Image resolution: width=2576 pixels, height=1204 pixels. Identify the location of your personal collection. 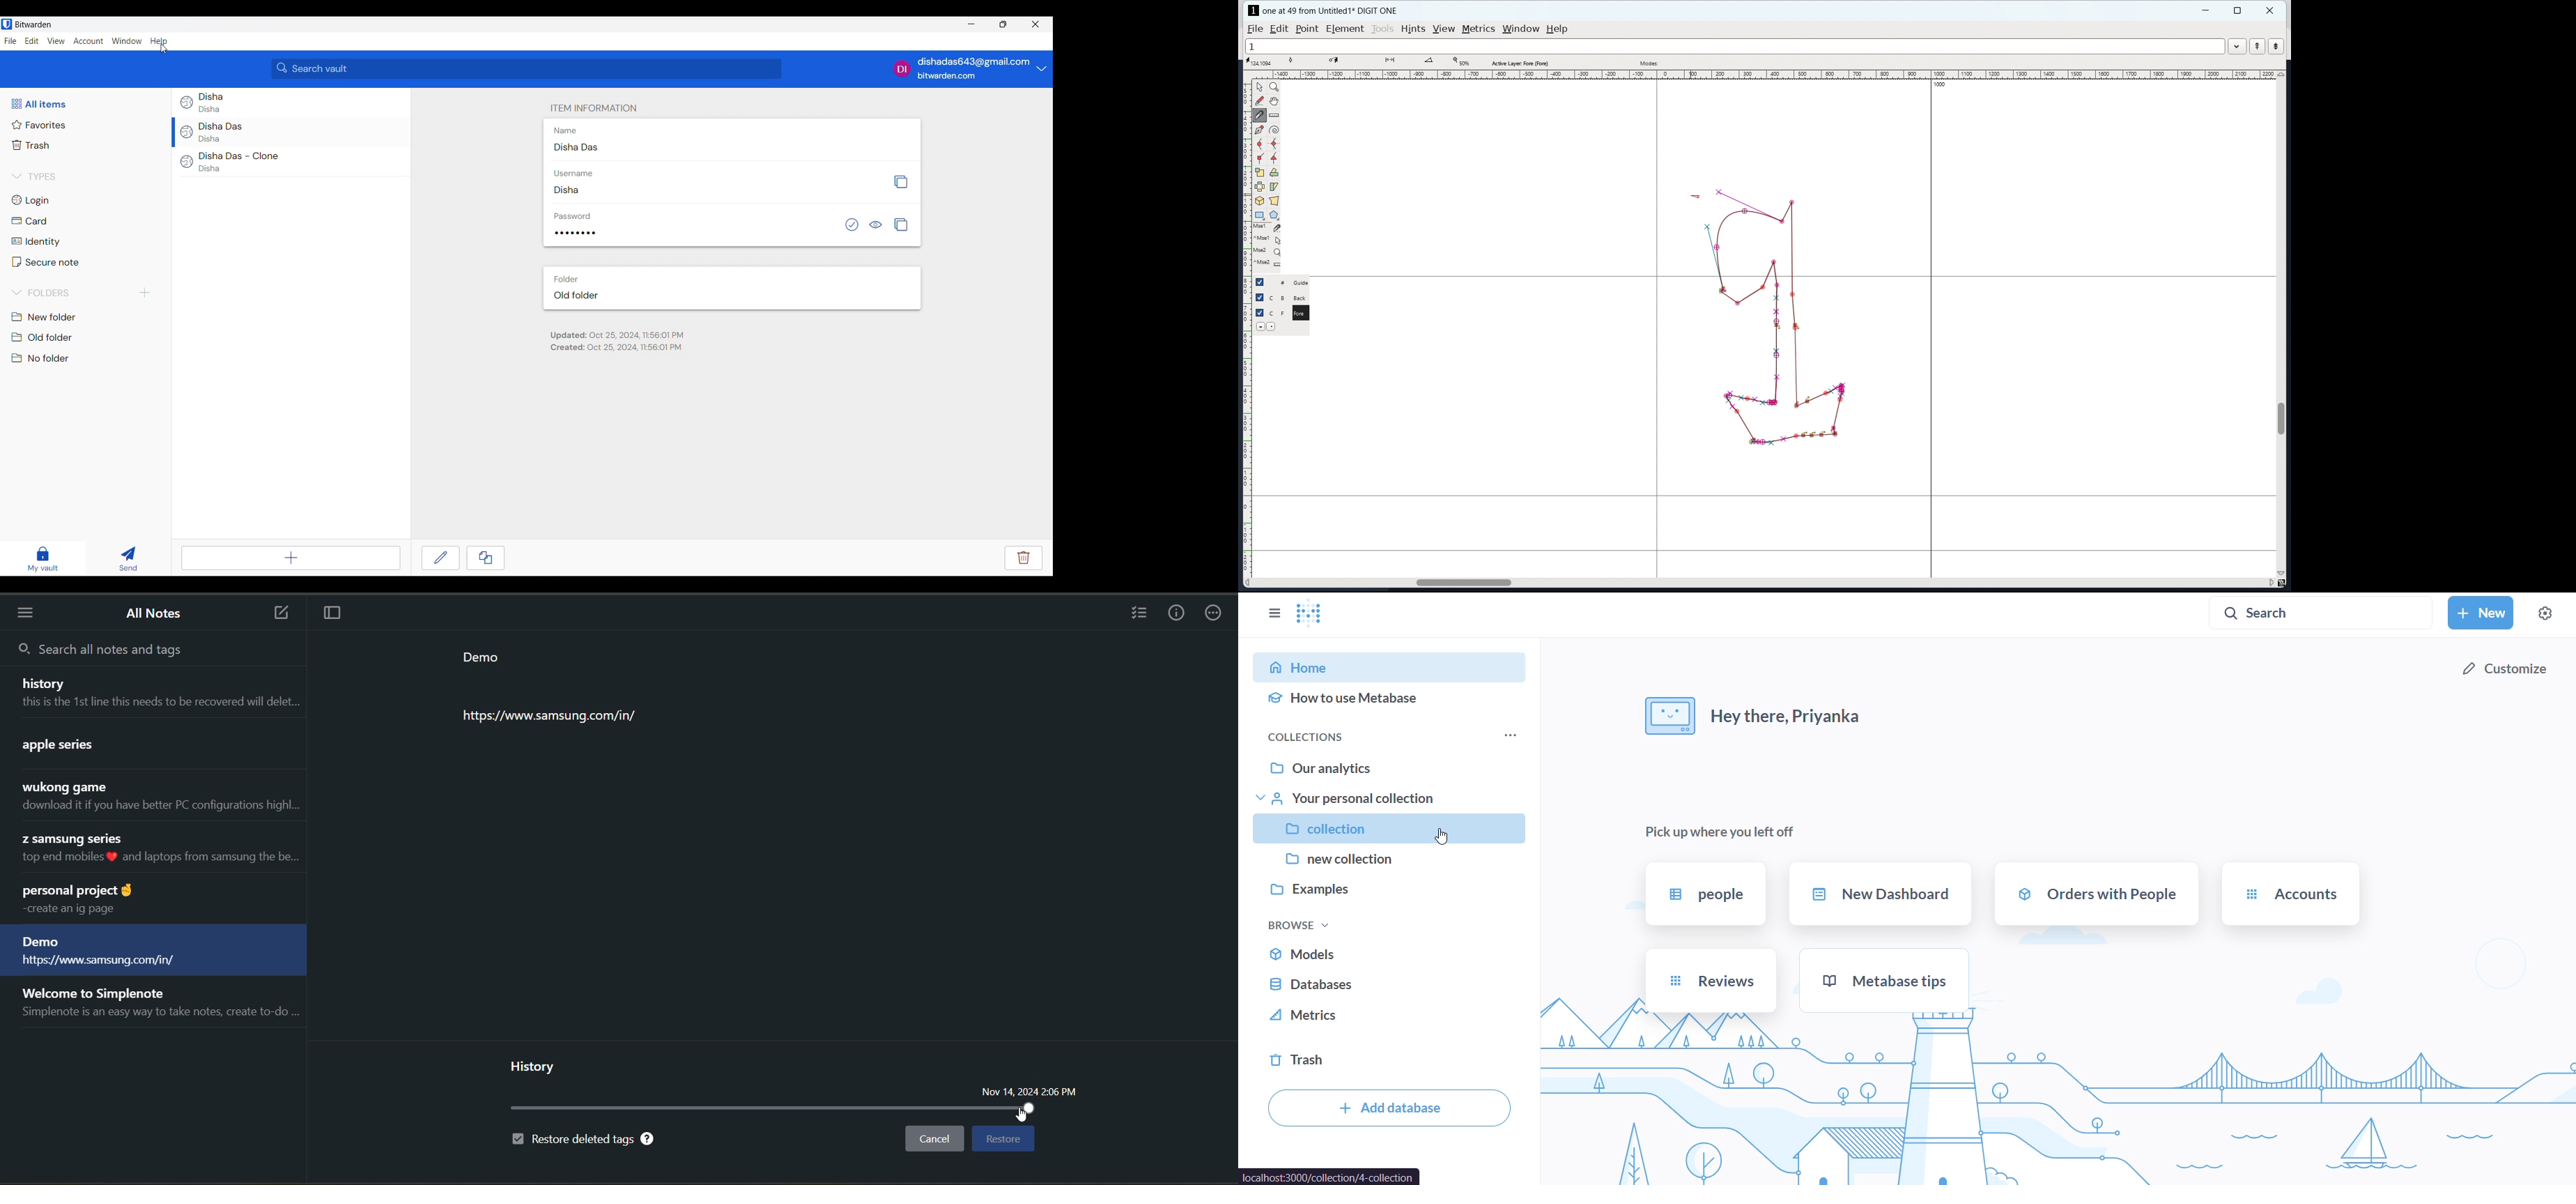
(1391, 799).